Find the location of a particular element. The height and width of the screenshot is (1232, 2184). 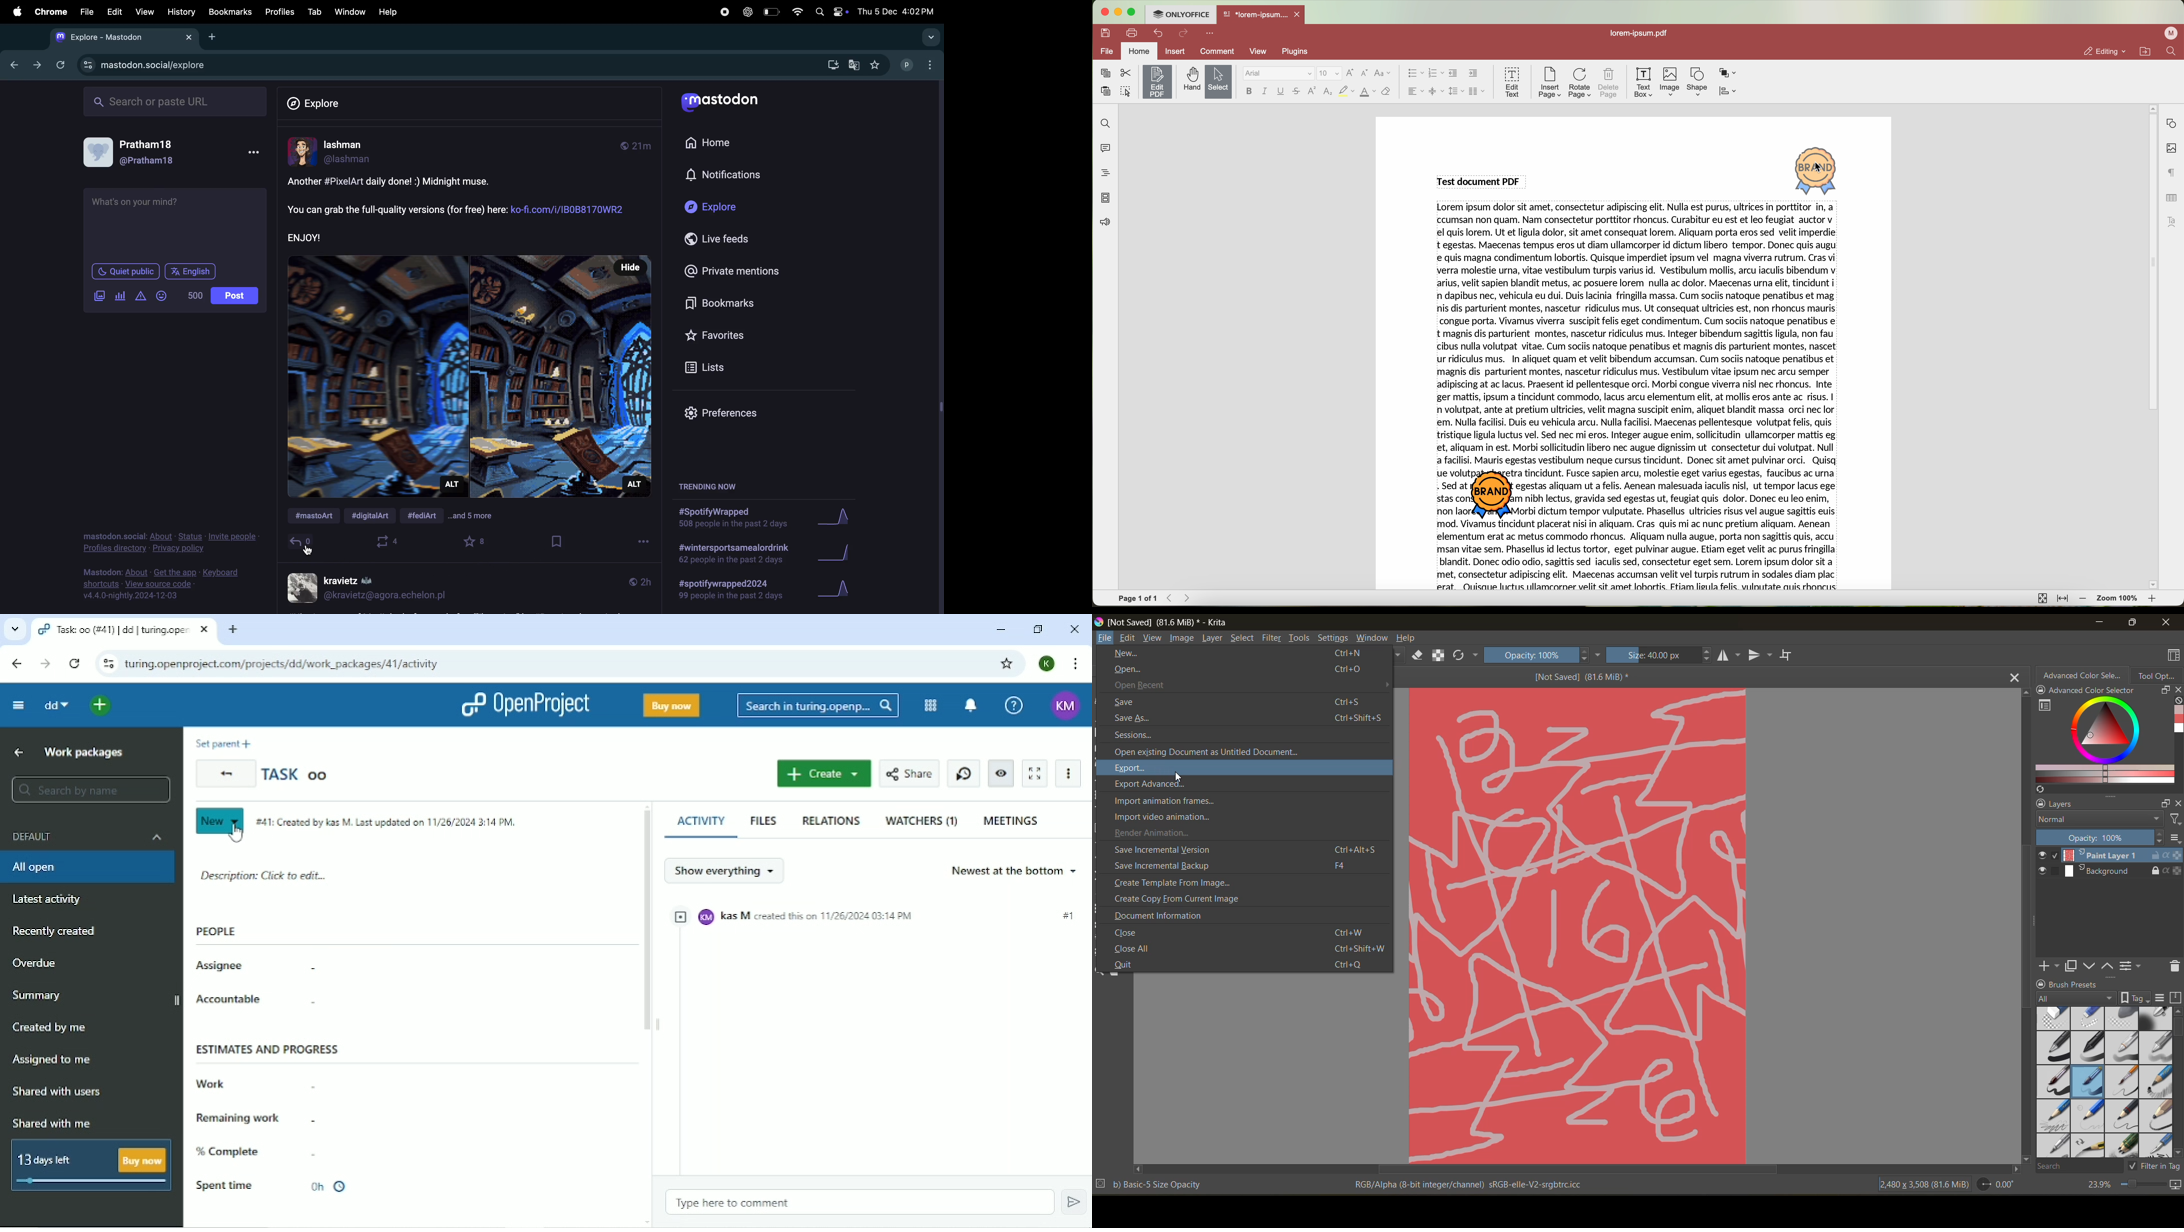

arrange shape is located at coordinates (1728, 73).